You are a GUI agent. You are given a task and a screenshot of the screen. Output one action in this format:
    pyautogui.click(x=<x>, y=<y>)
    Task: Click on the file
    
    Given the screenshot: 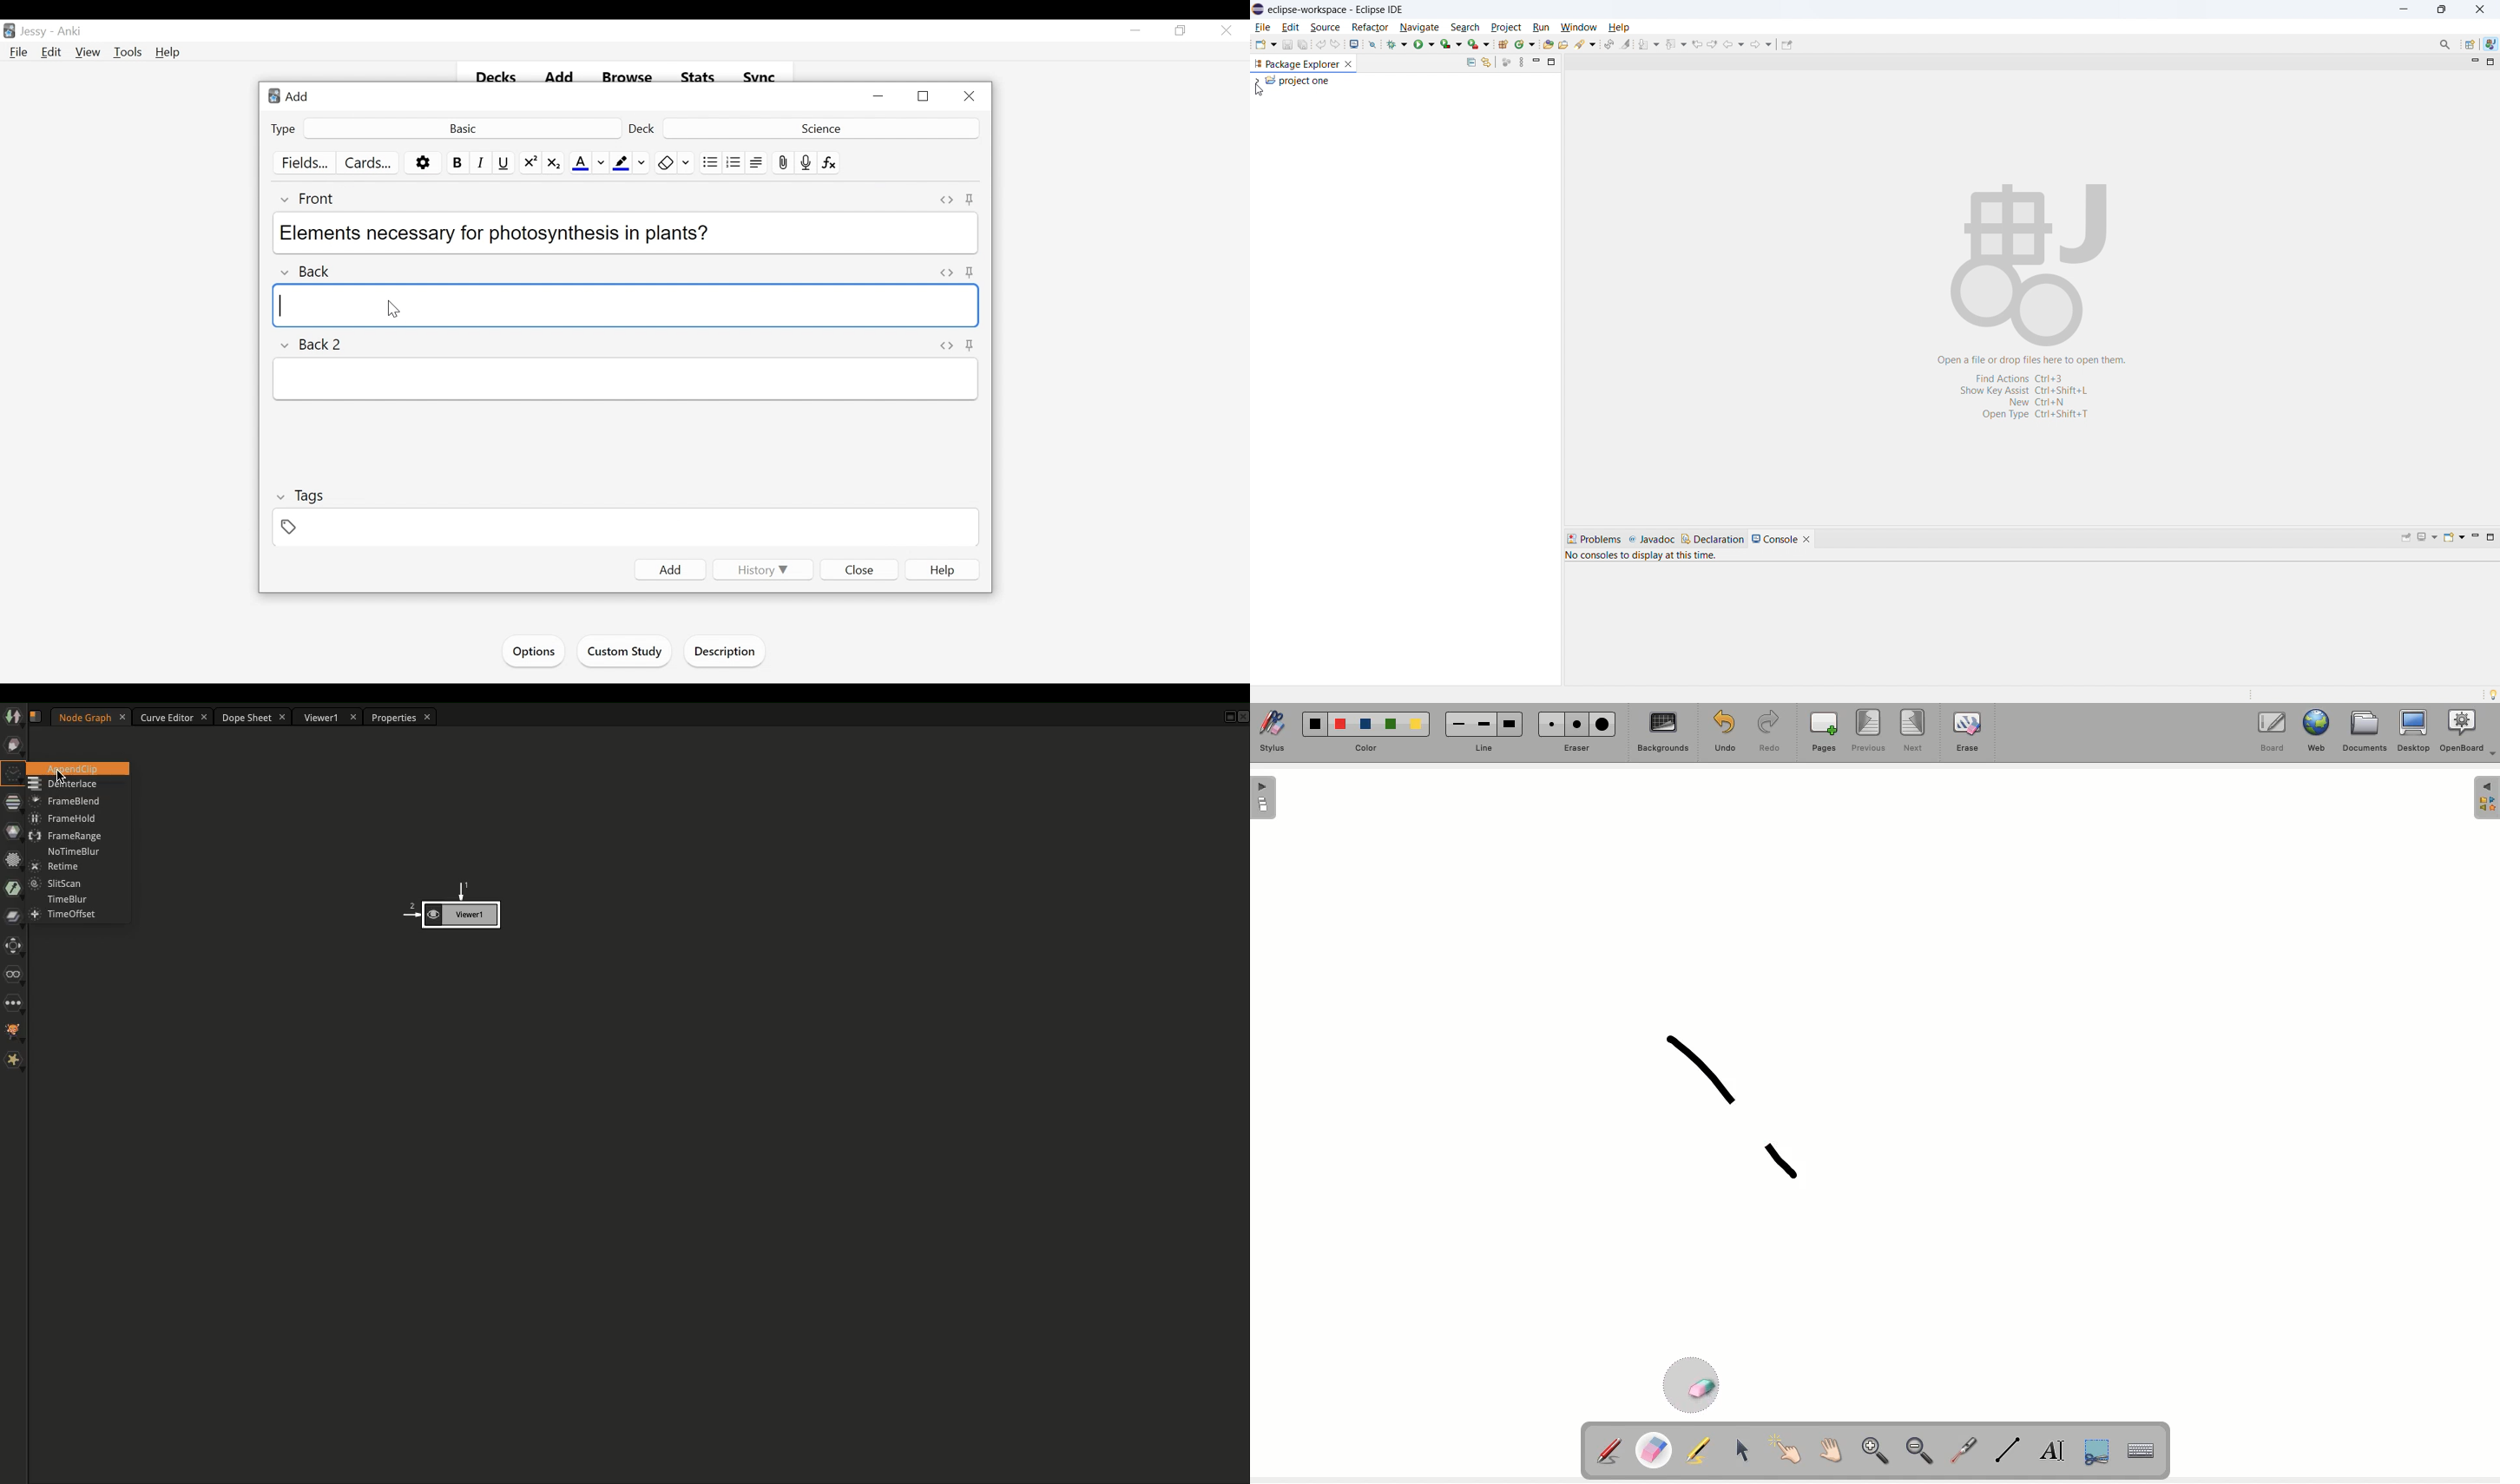 What is the action you would take?
    pyautogui.click(x=1263, y=27)
    